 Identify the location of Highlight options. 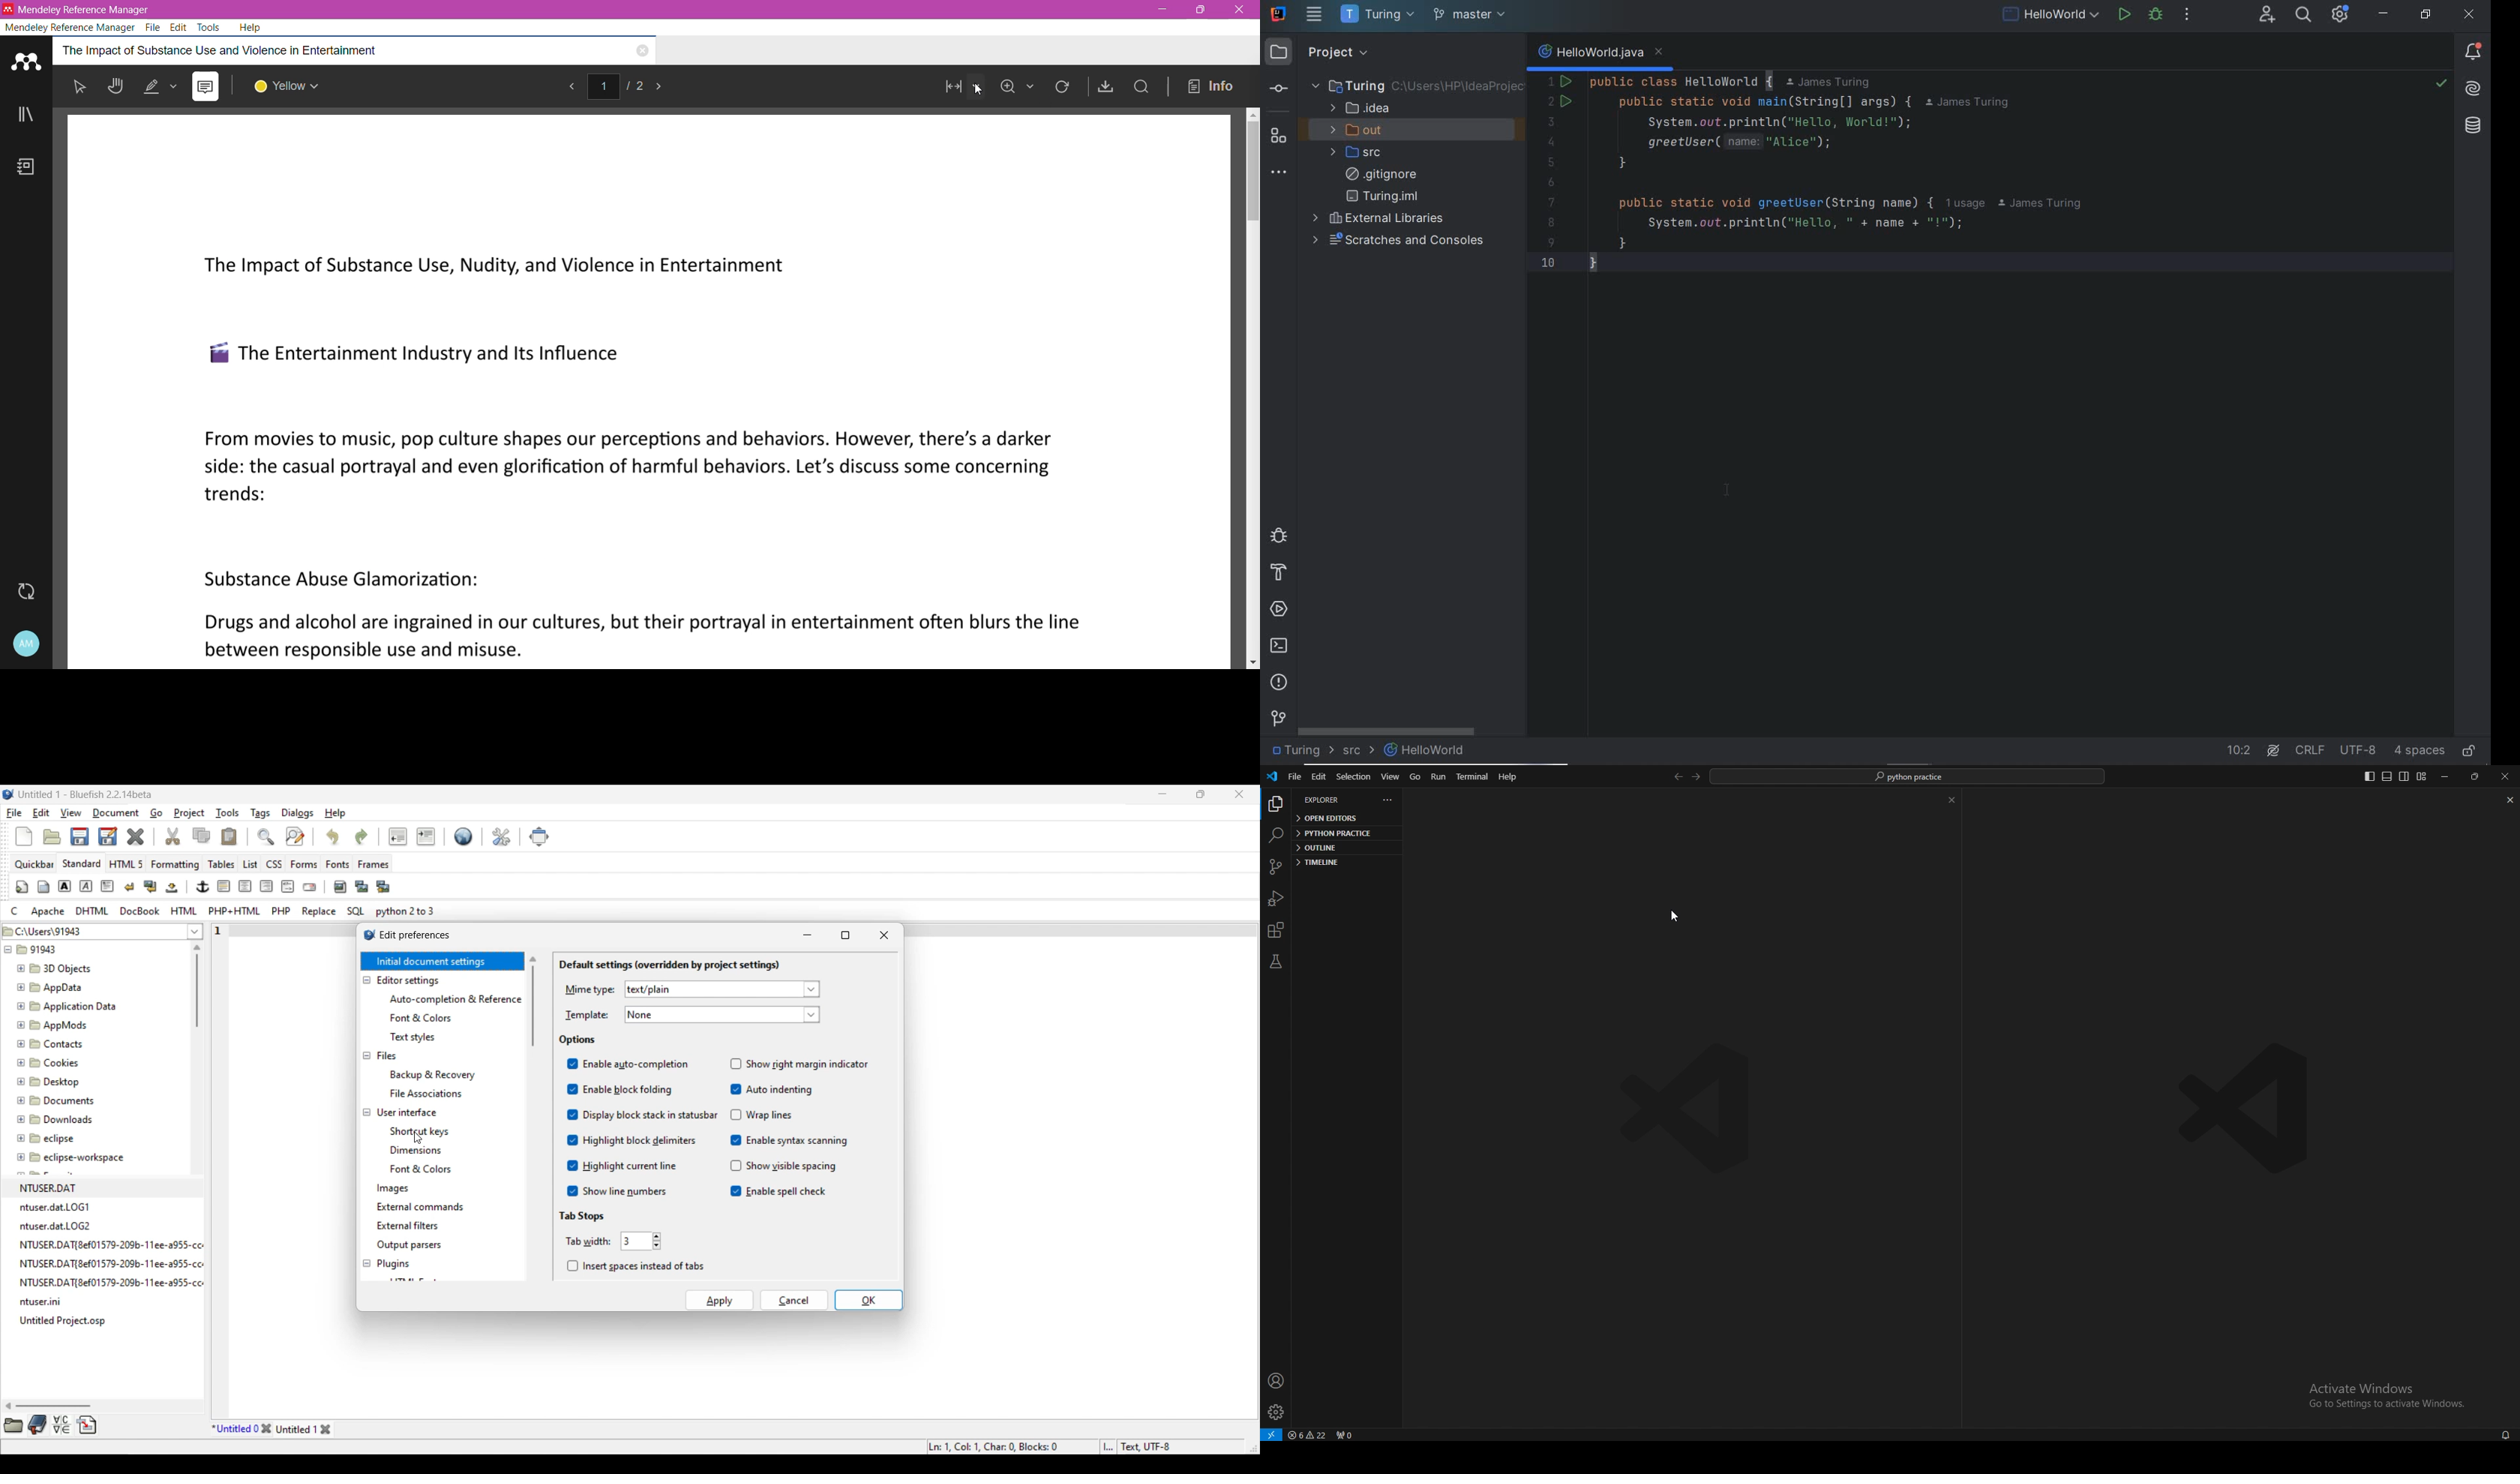
(162, 87).